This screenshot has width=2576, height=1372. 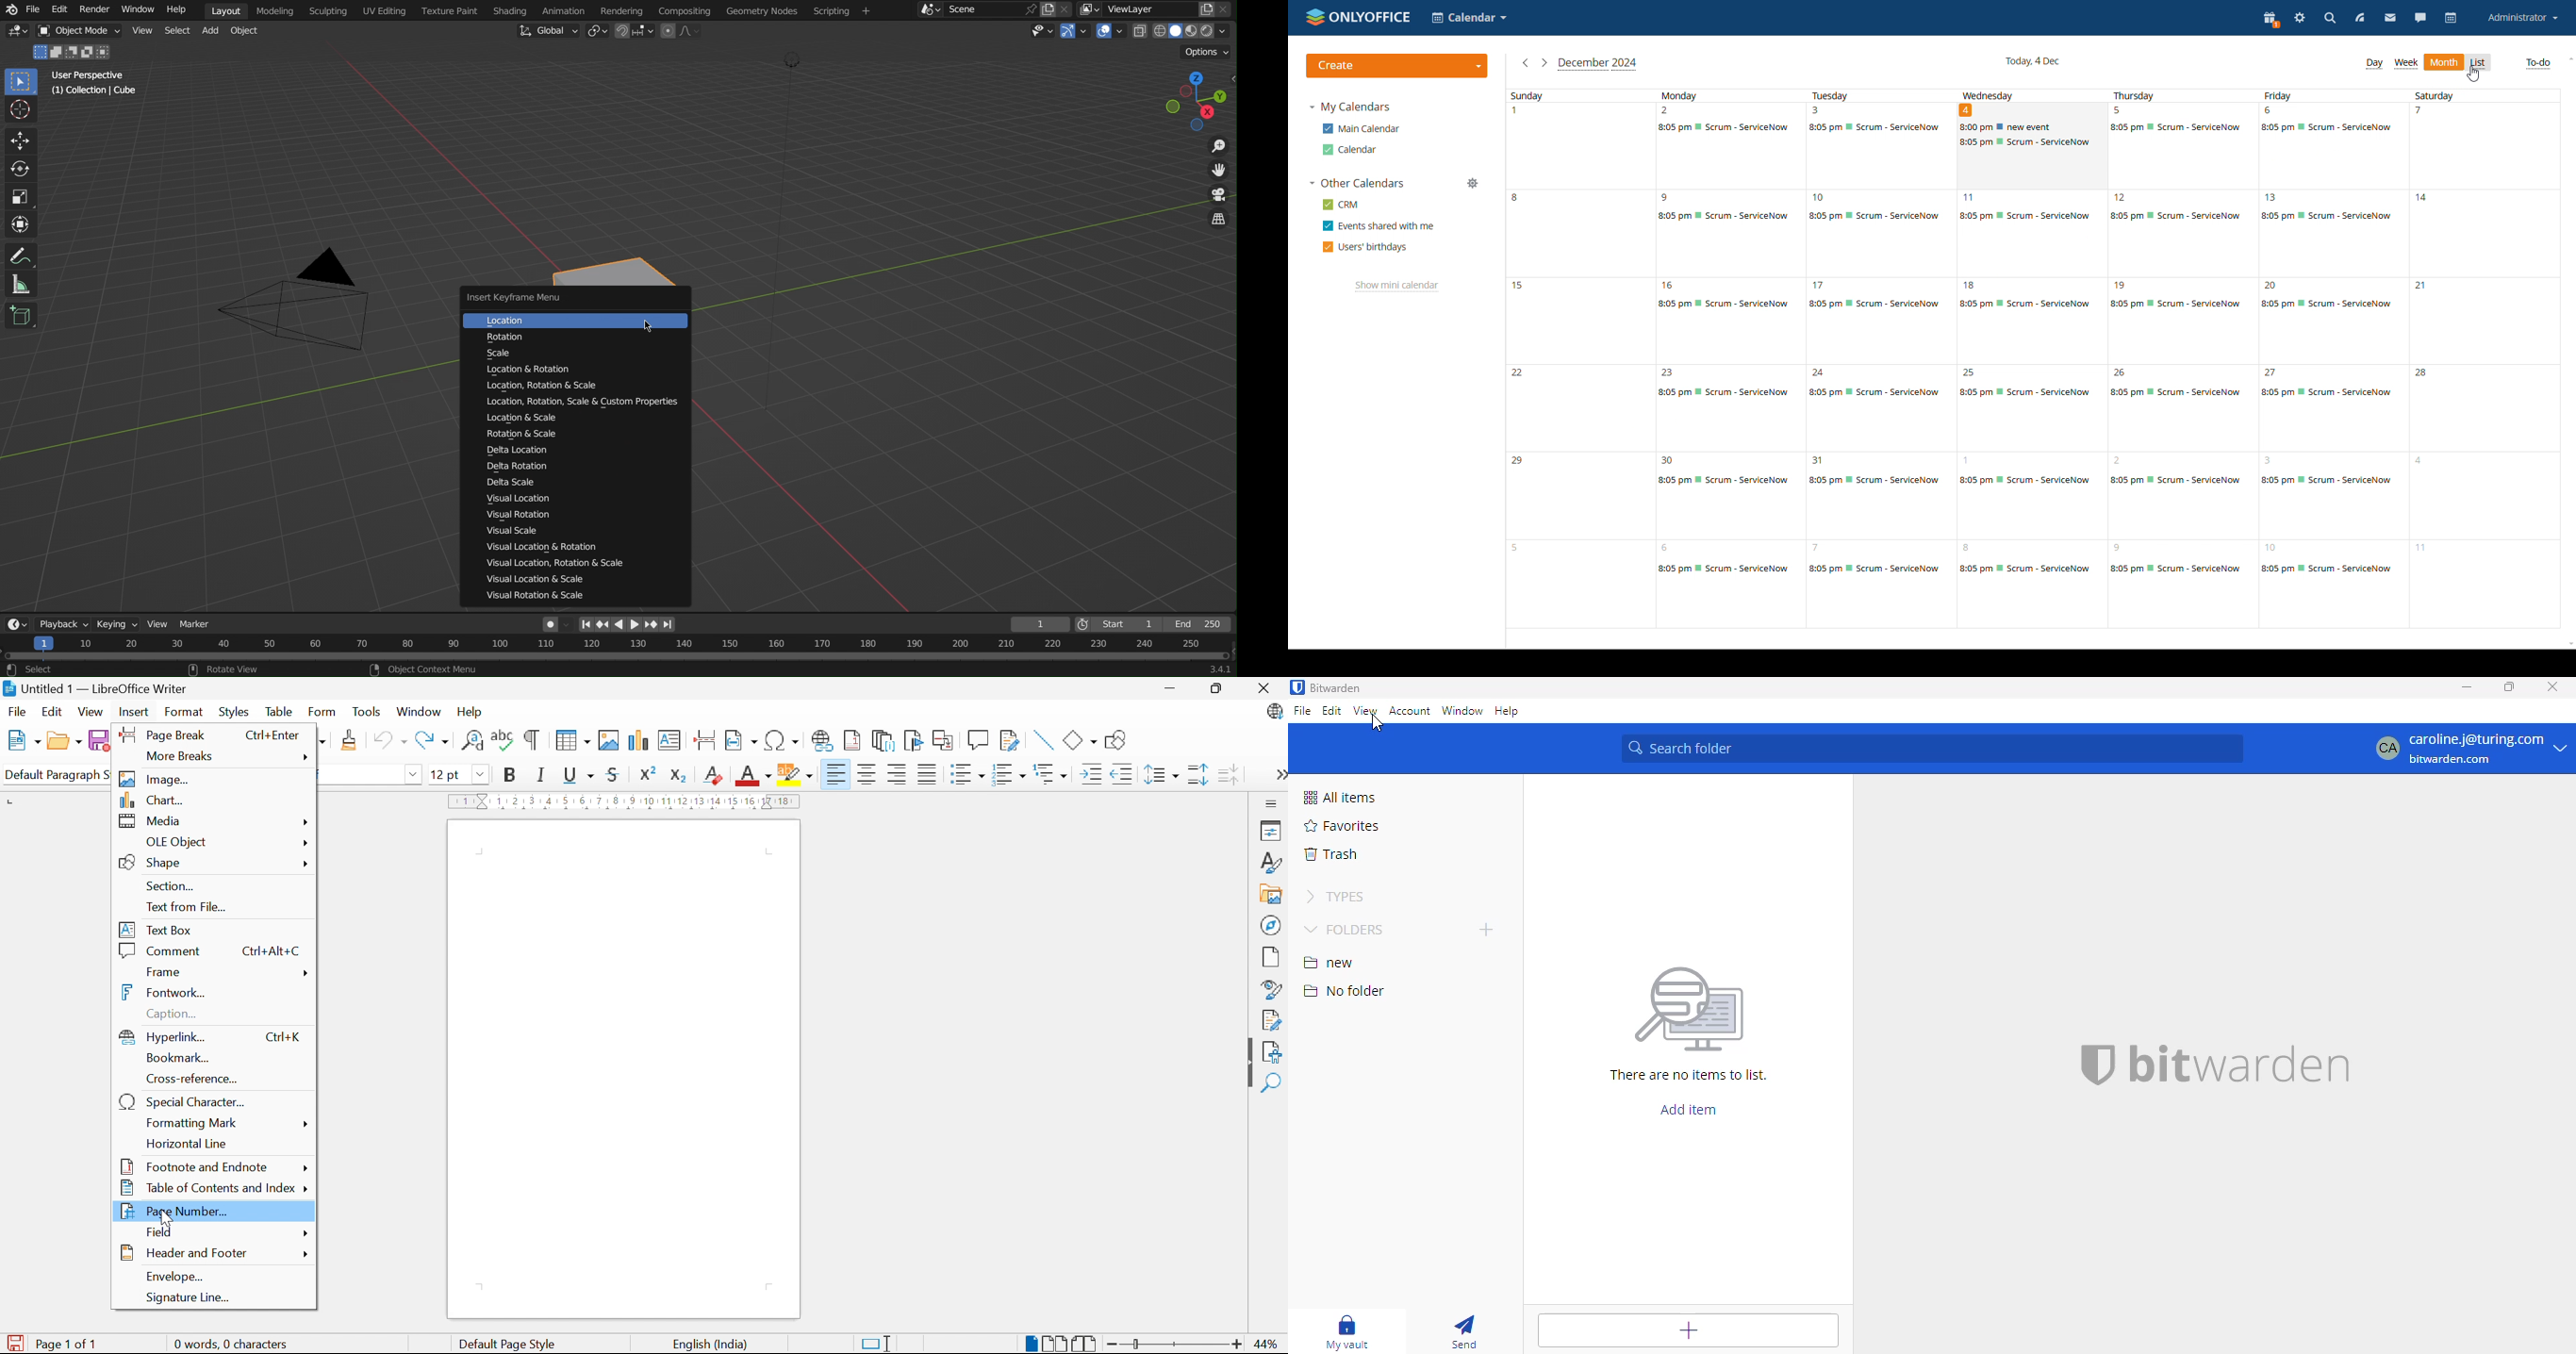 What do you see at coordinates (59, 10) in the screenshot?
I see `Edit` at bounding box center [59, 10].